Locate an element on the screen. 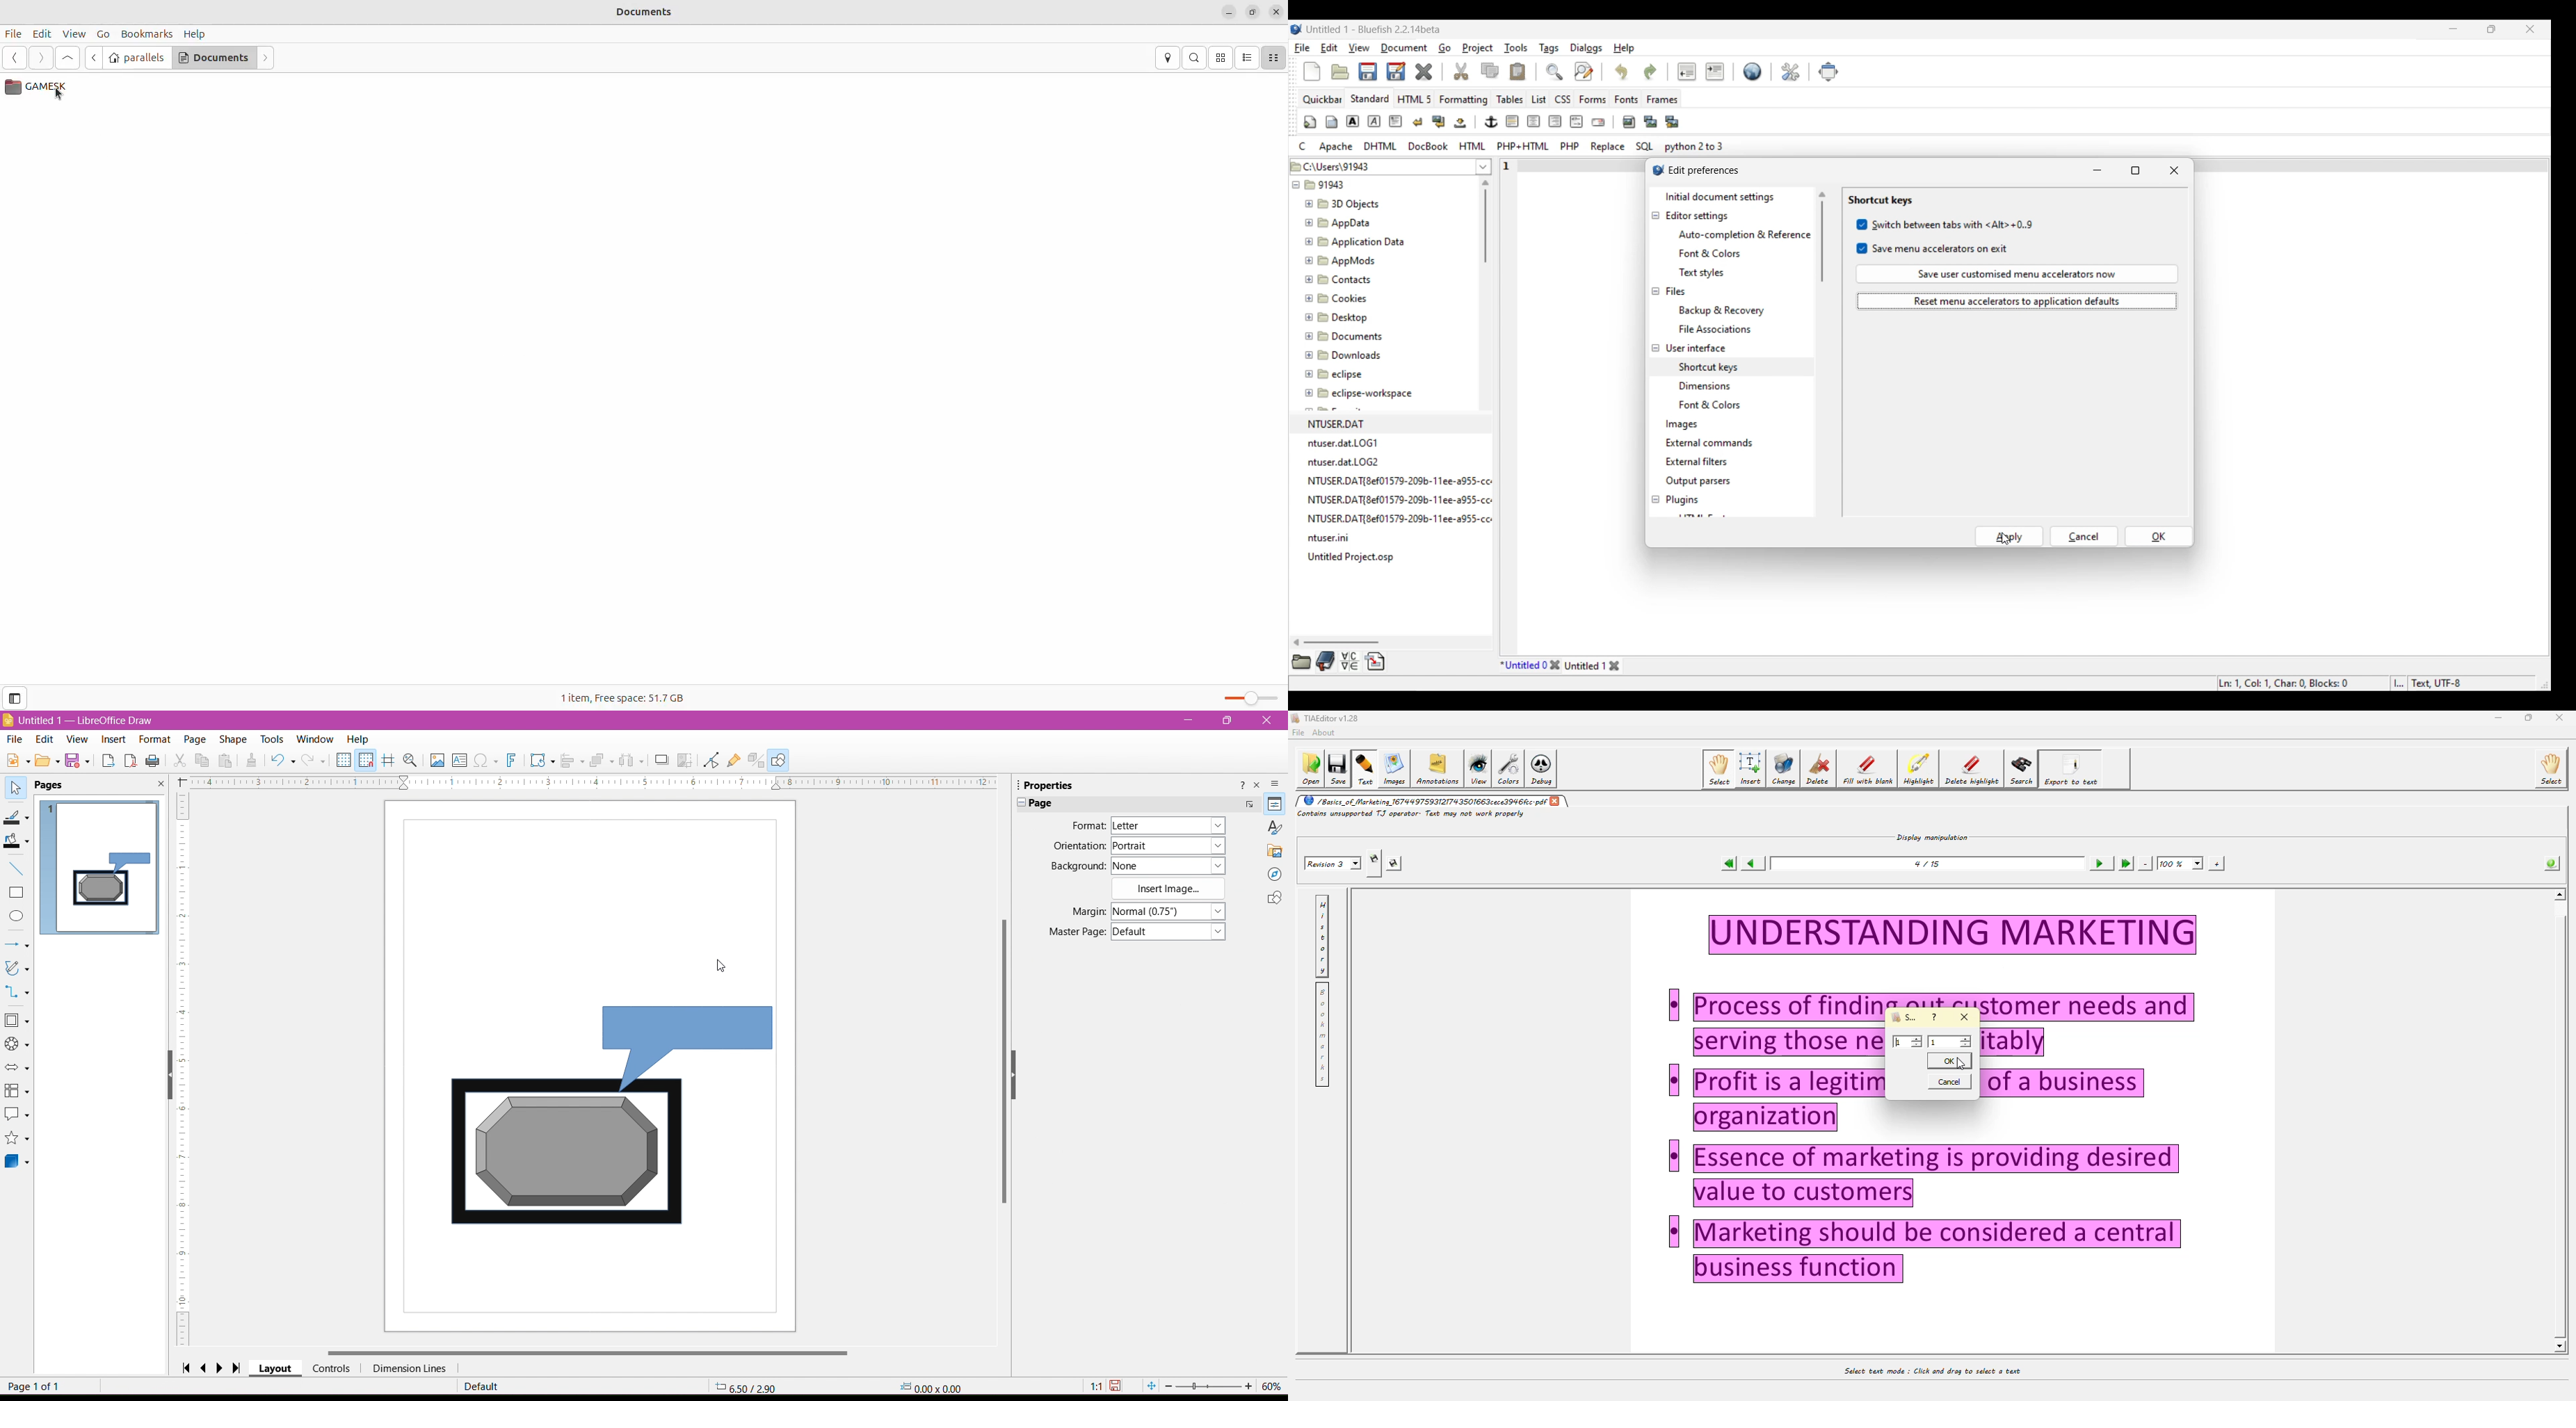 The image size is (2576, 1428). Zoom is located at coordinates (1242, 699).